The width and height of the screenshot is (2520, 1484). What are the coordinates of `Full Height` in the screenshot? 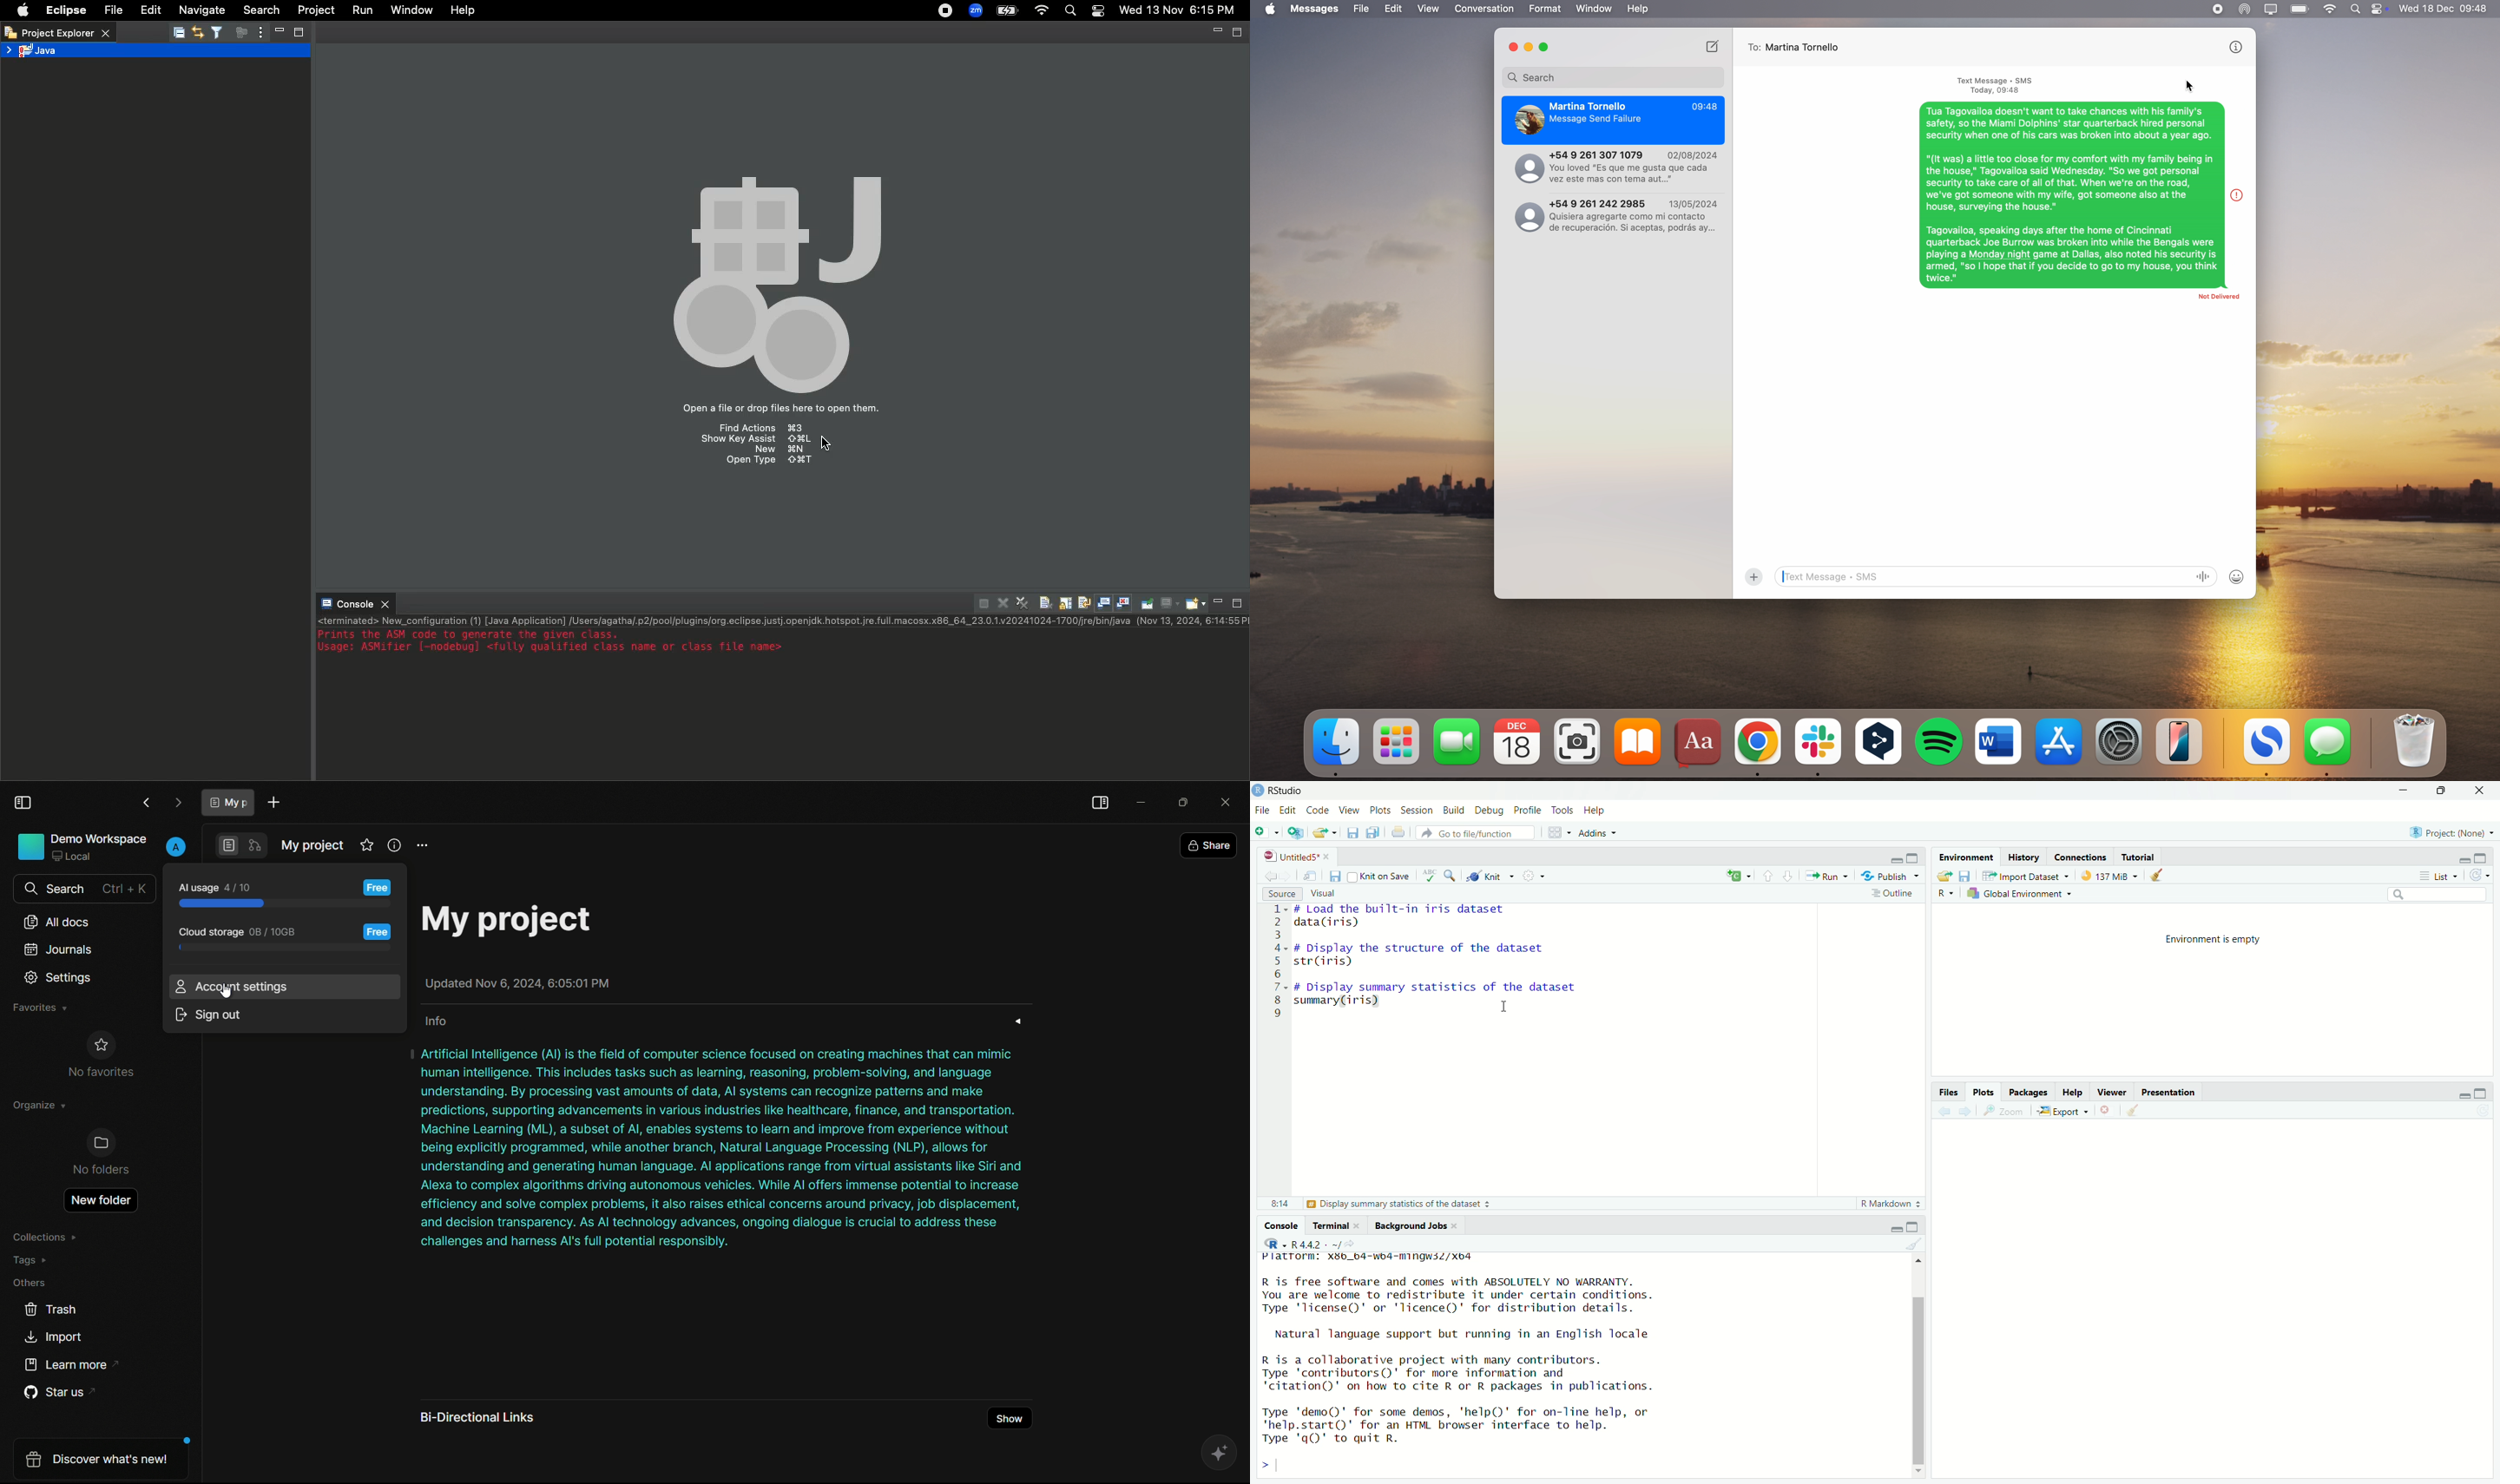 It's located at (2482, 857).